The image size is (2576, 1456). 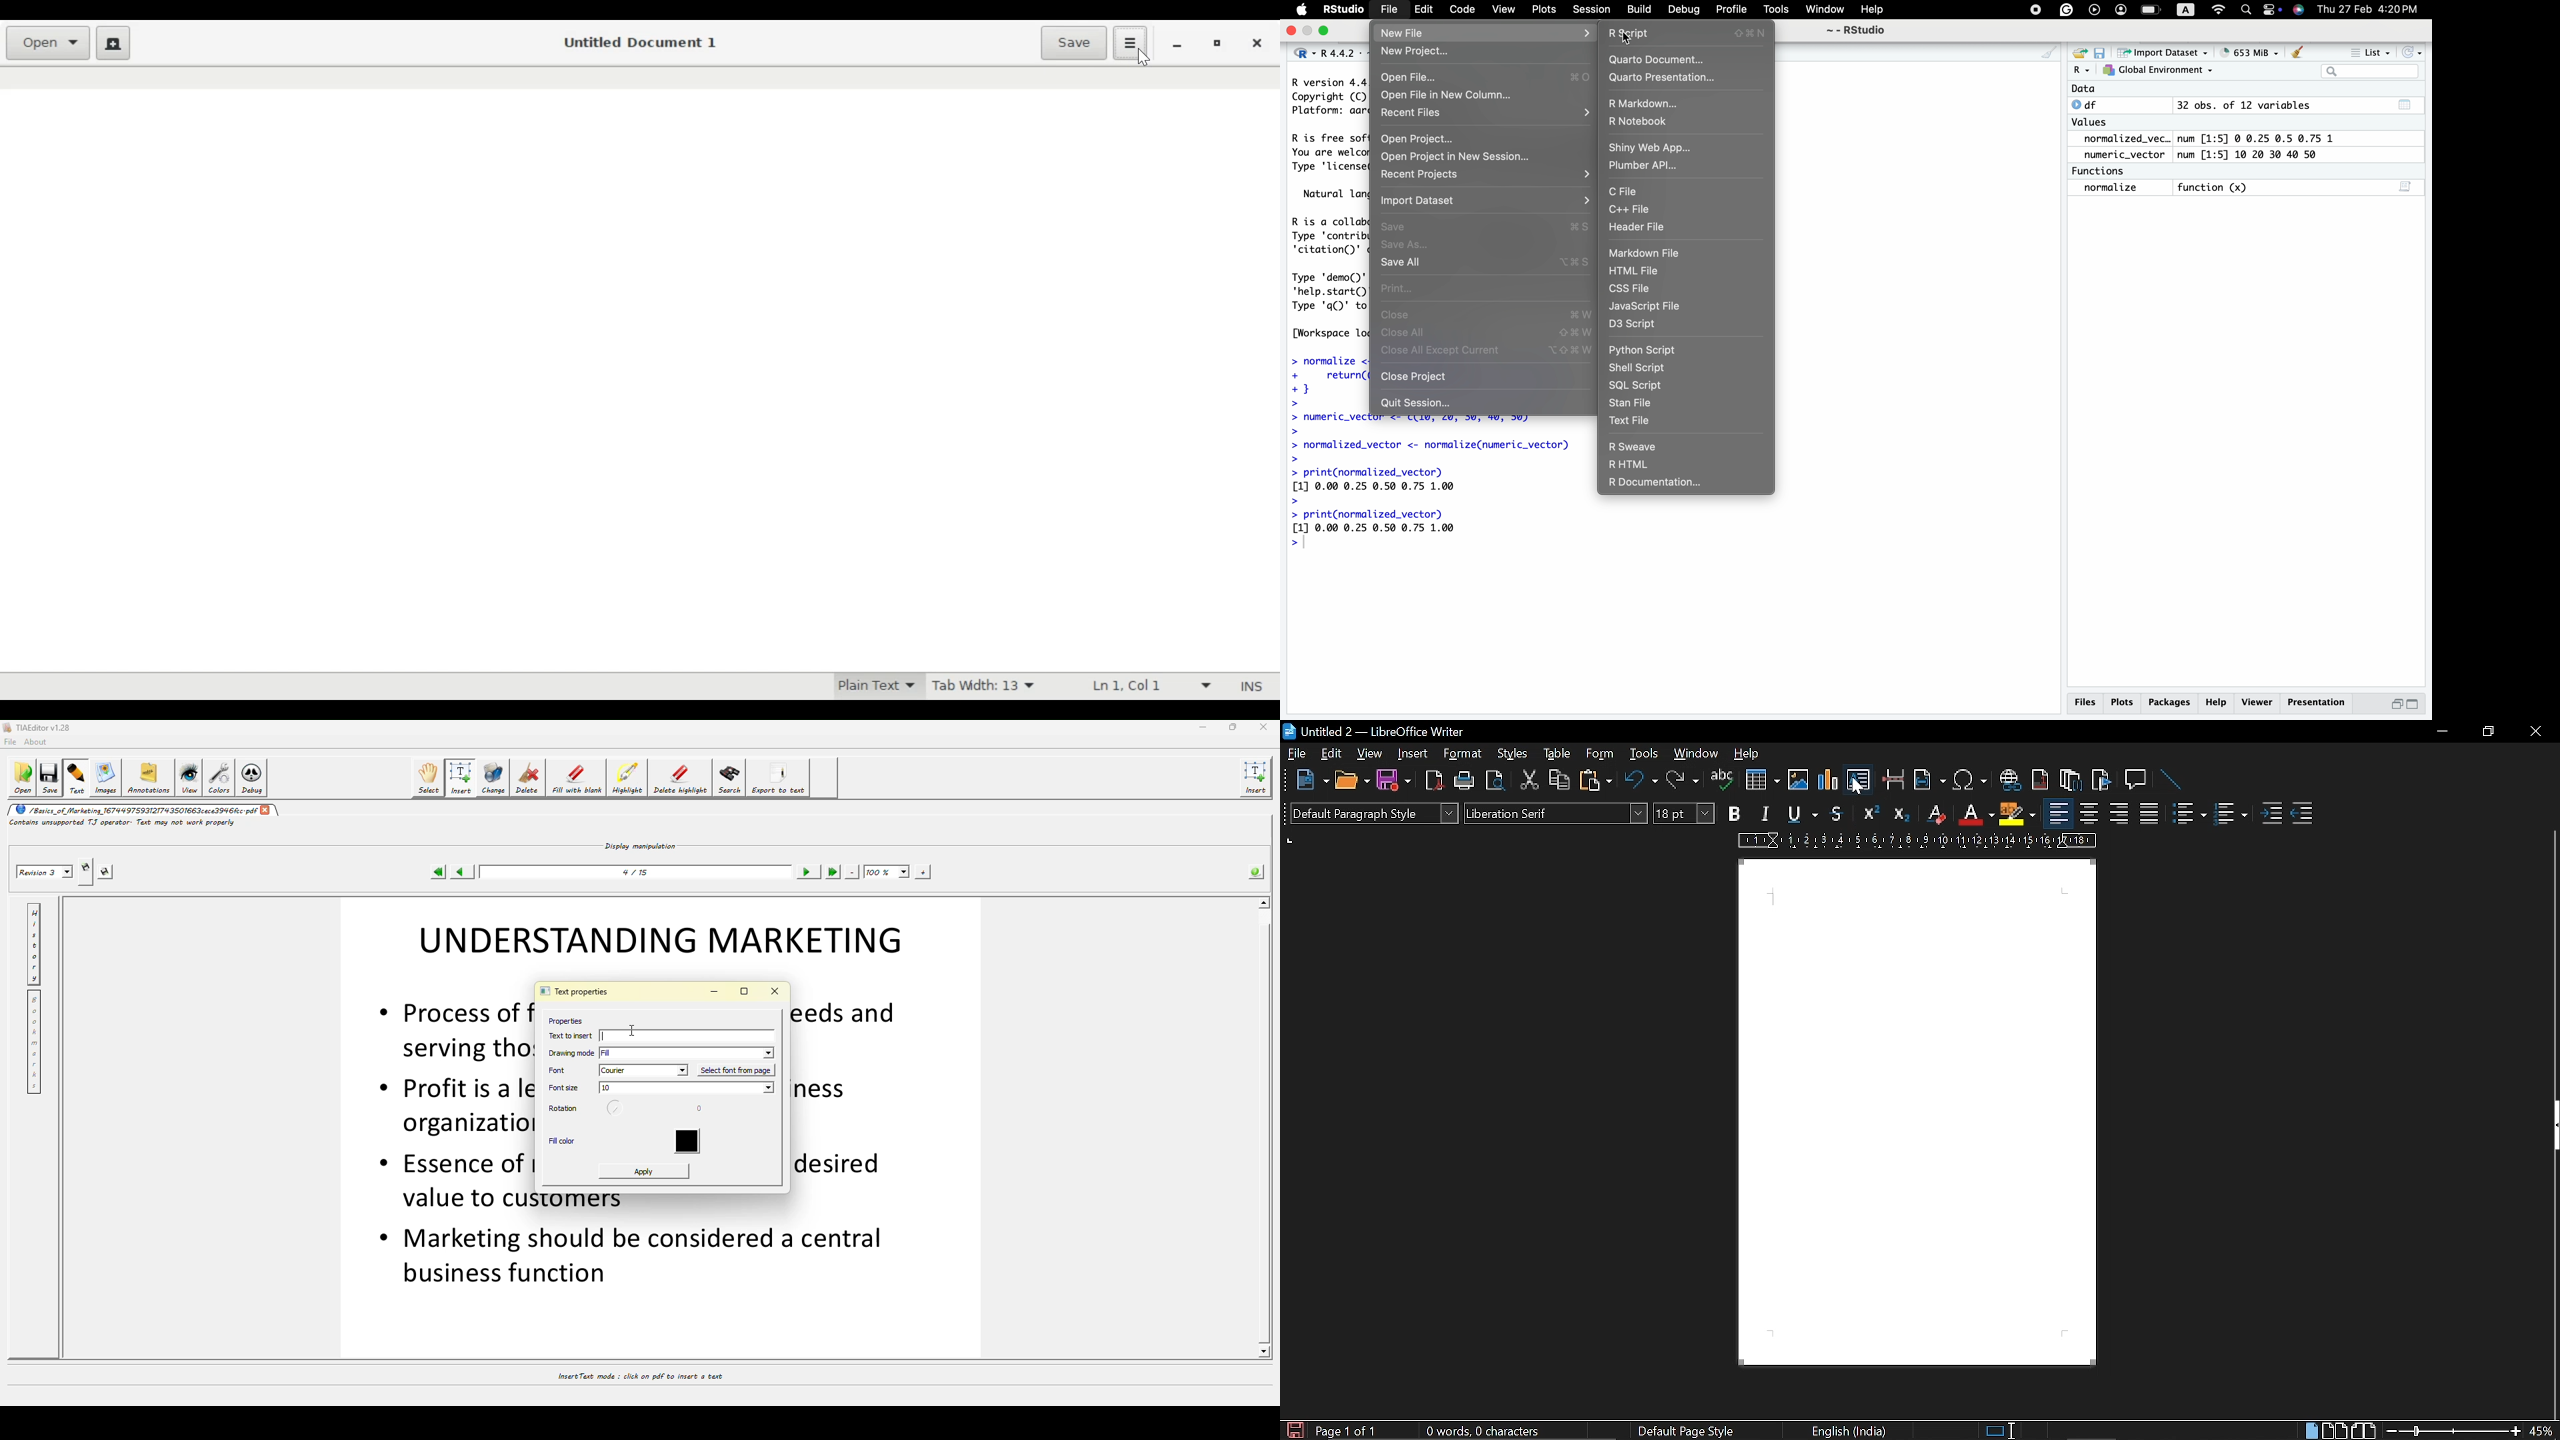 What do you see at coordinates (1729, 9) in the screenshot?
I see `Profile` at bounding box center [1729, 9].